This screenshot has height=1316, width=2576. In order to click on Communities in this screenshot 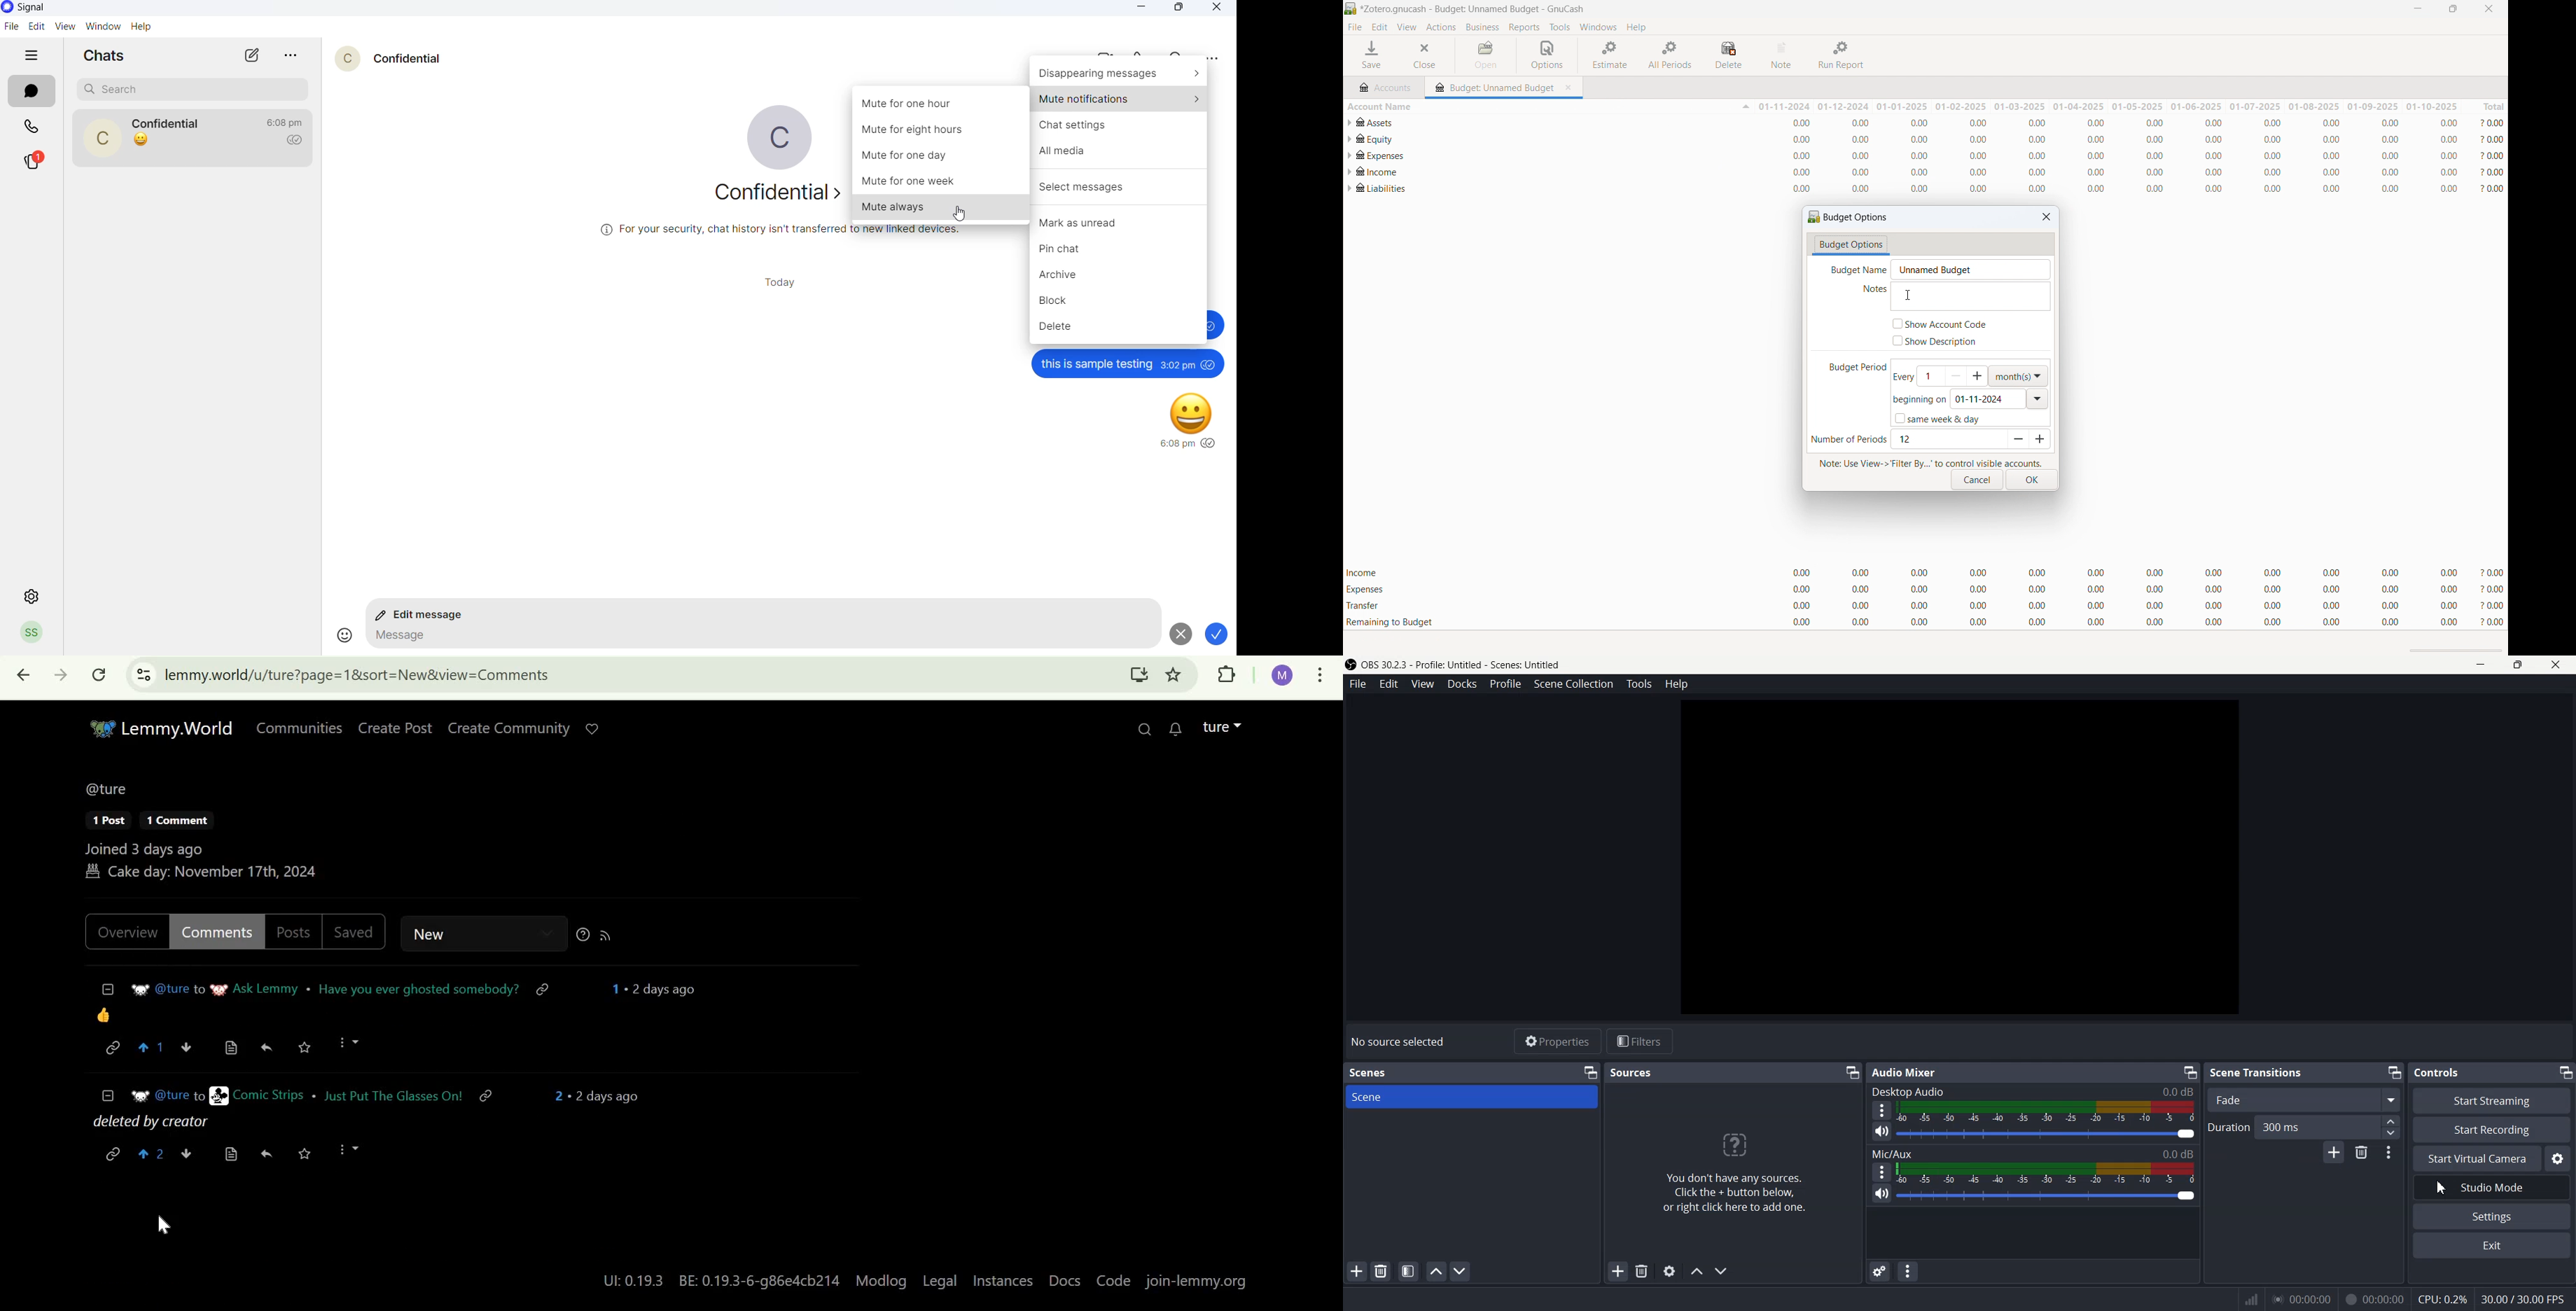, I will do `click(295, 727)`.